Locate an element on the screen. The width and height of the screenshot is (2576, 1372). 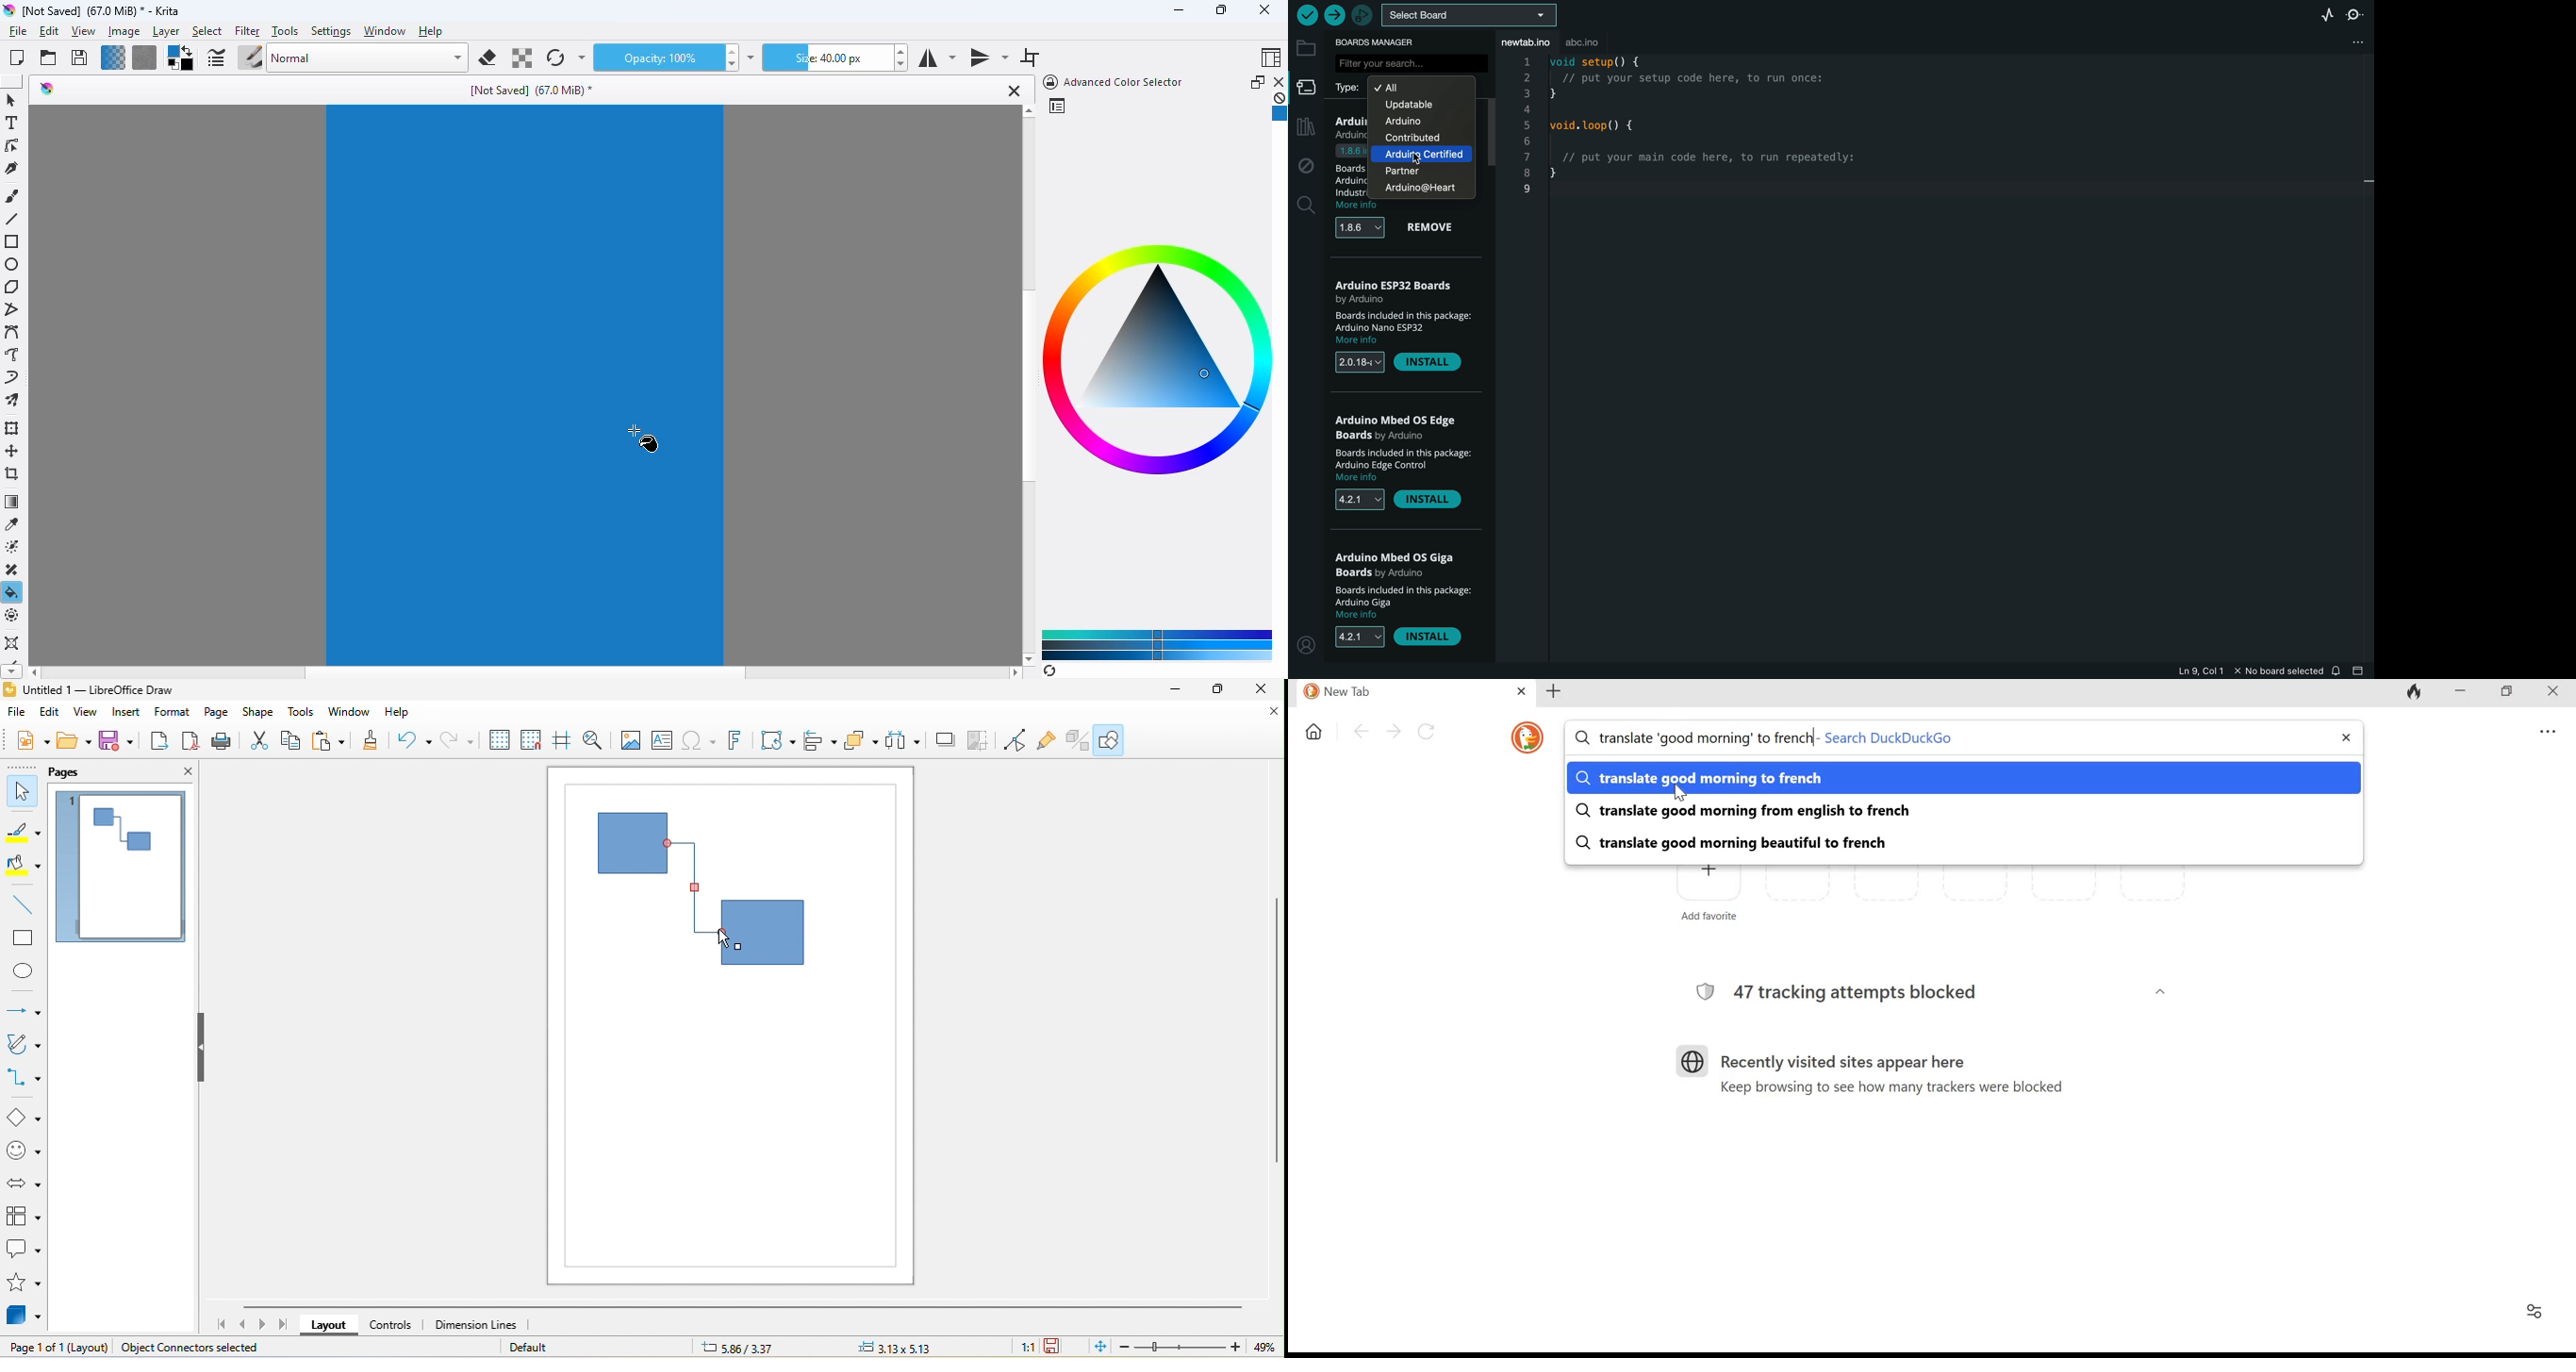
bezier curve tool is located at coordinates (13, 331).